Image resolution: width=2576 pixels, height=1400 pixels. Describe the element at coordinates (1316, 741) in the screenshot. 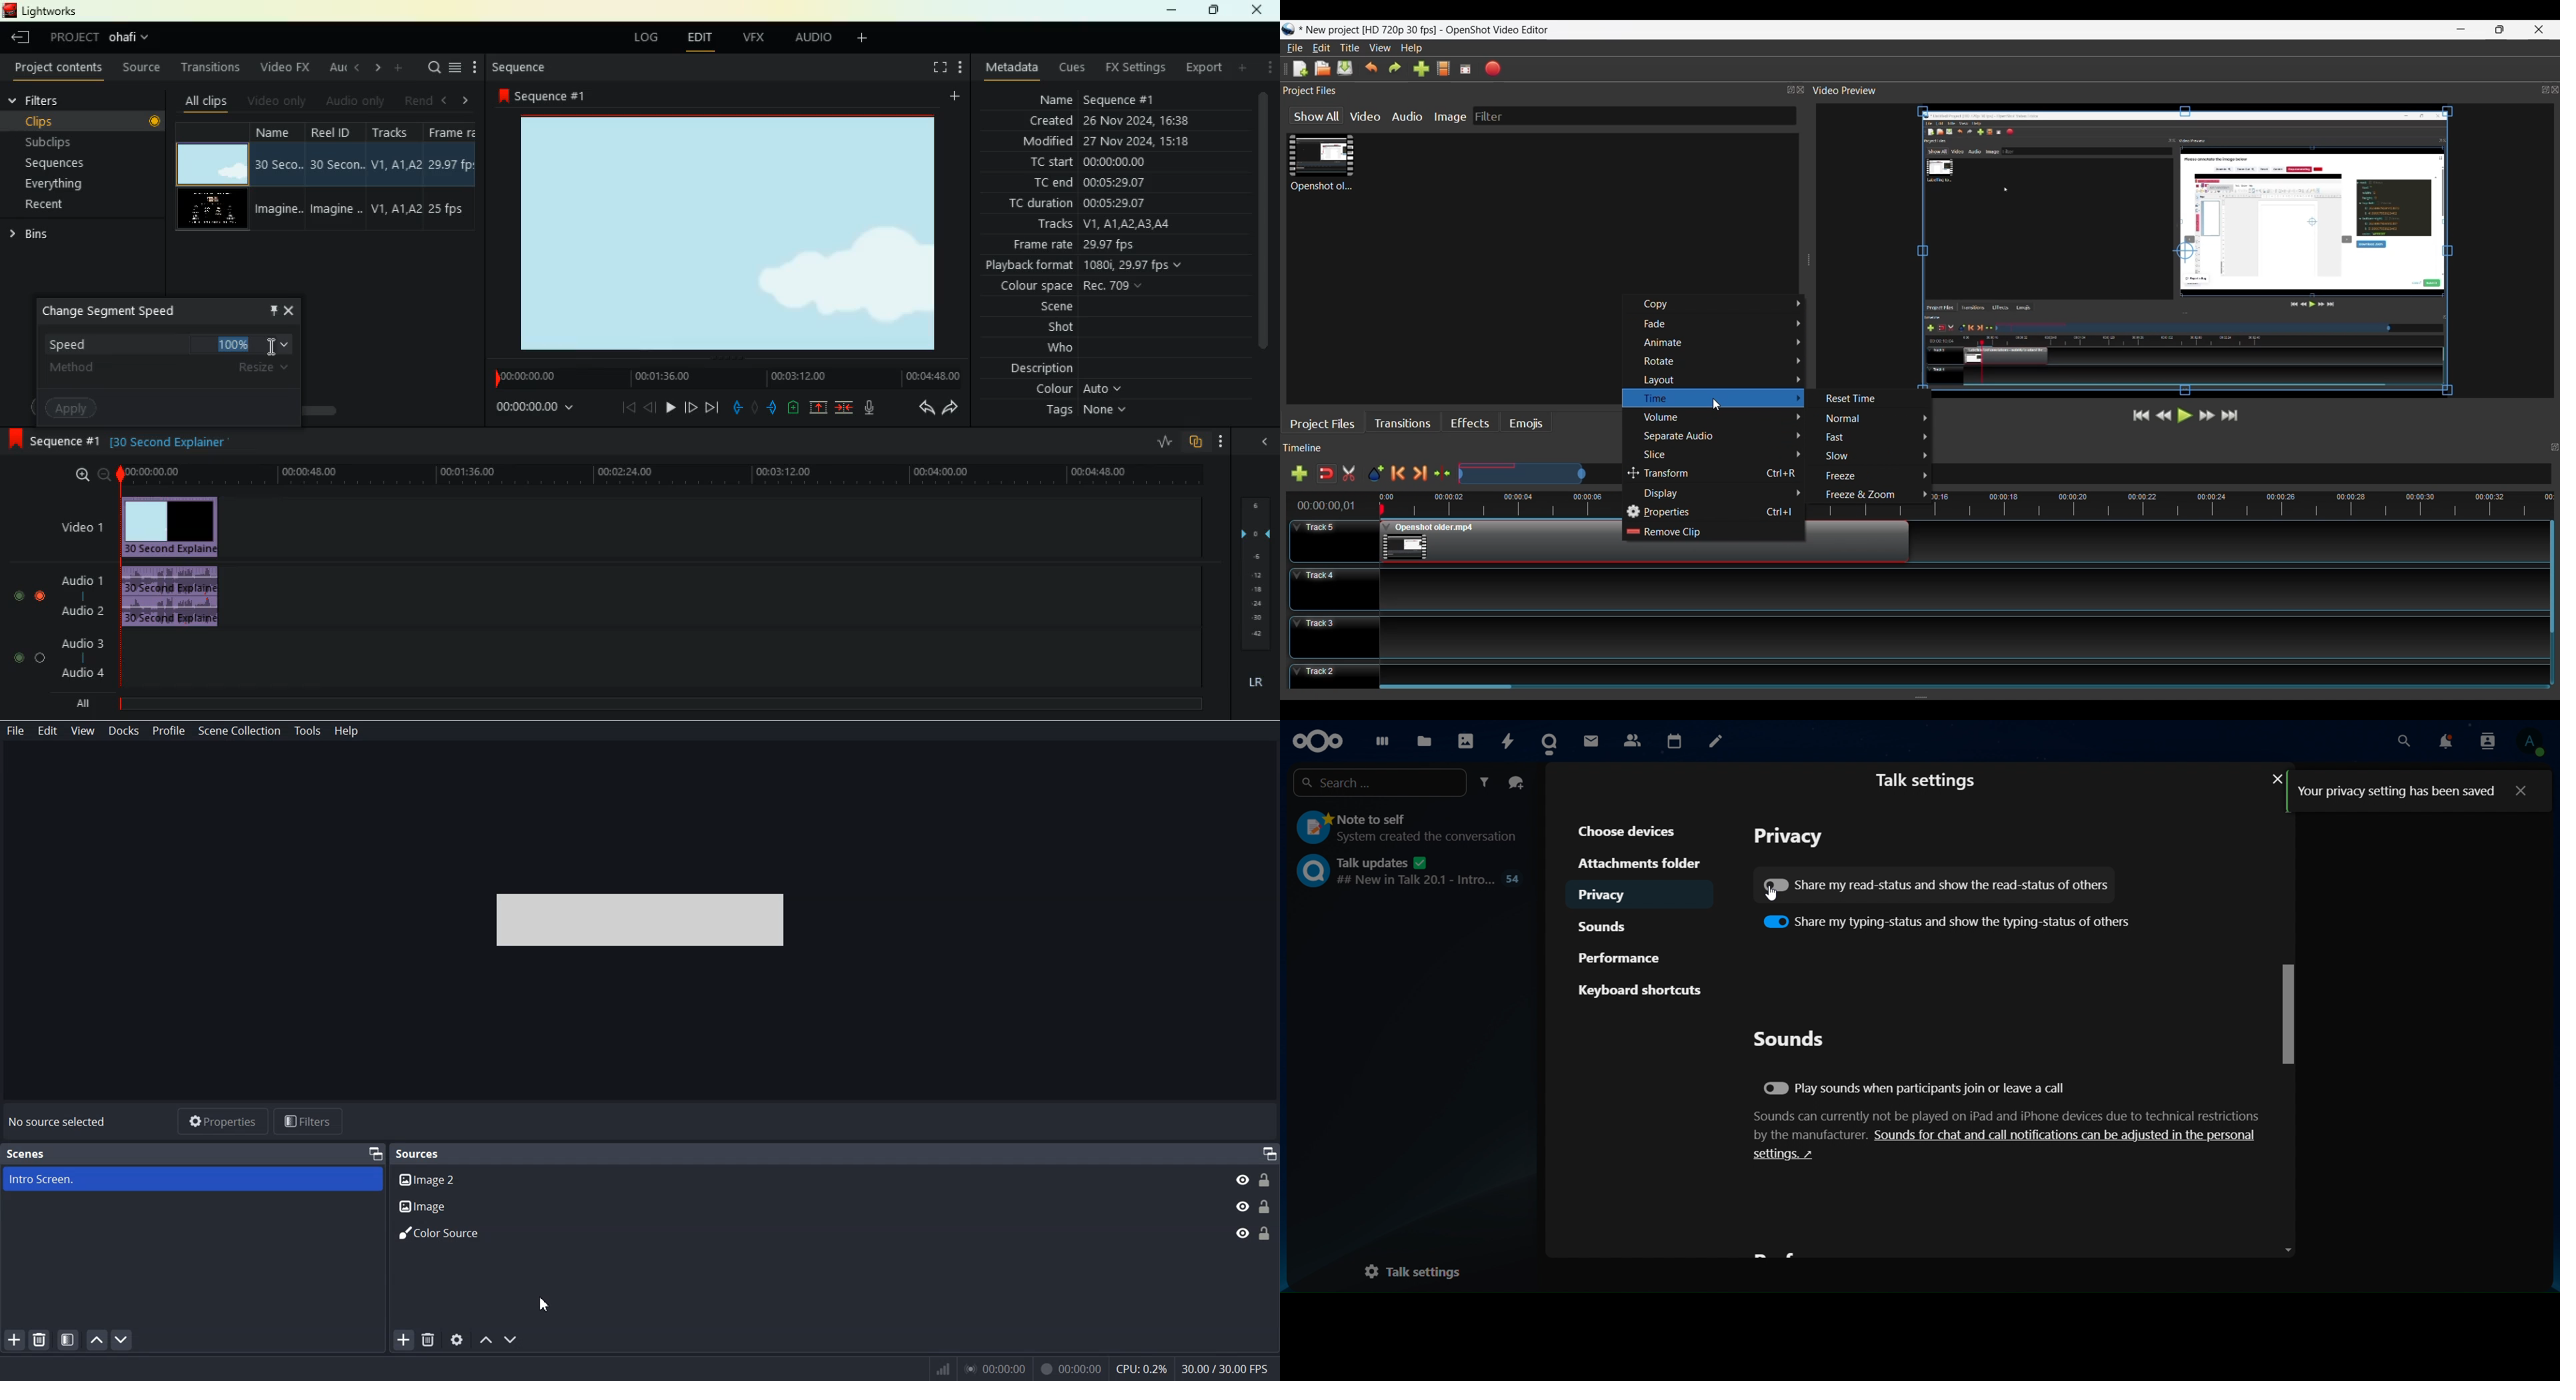

I see `icon` at that location.